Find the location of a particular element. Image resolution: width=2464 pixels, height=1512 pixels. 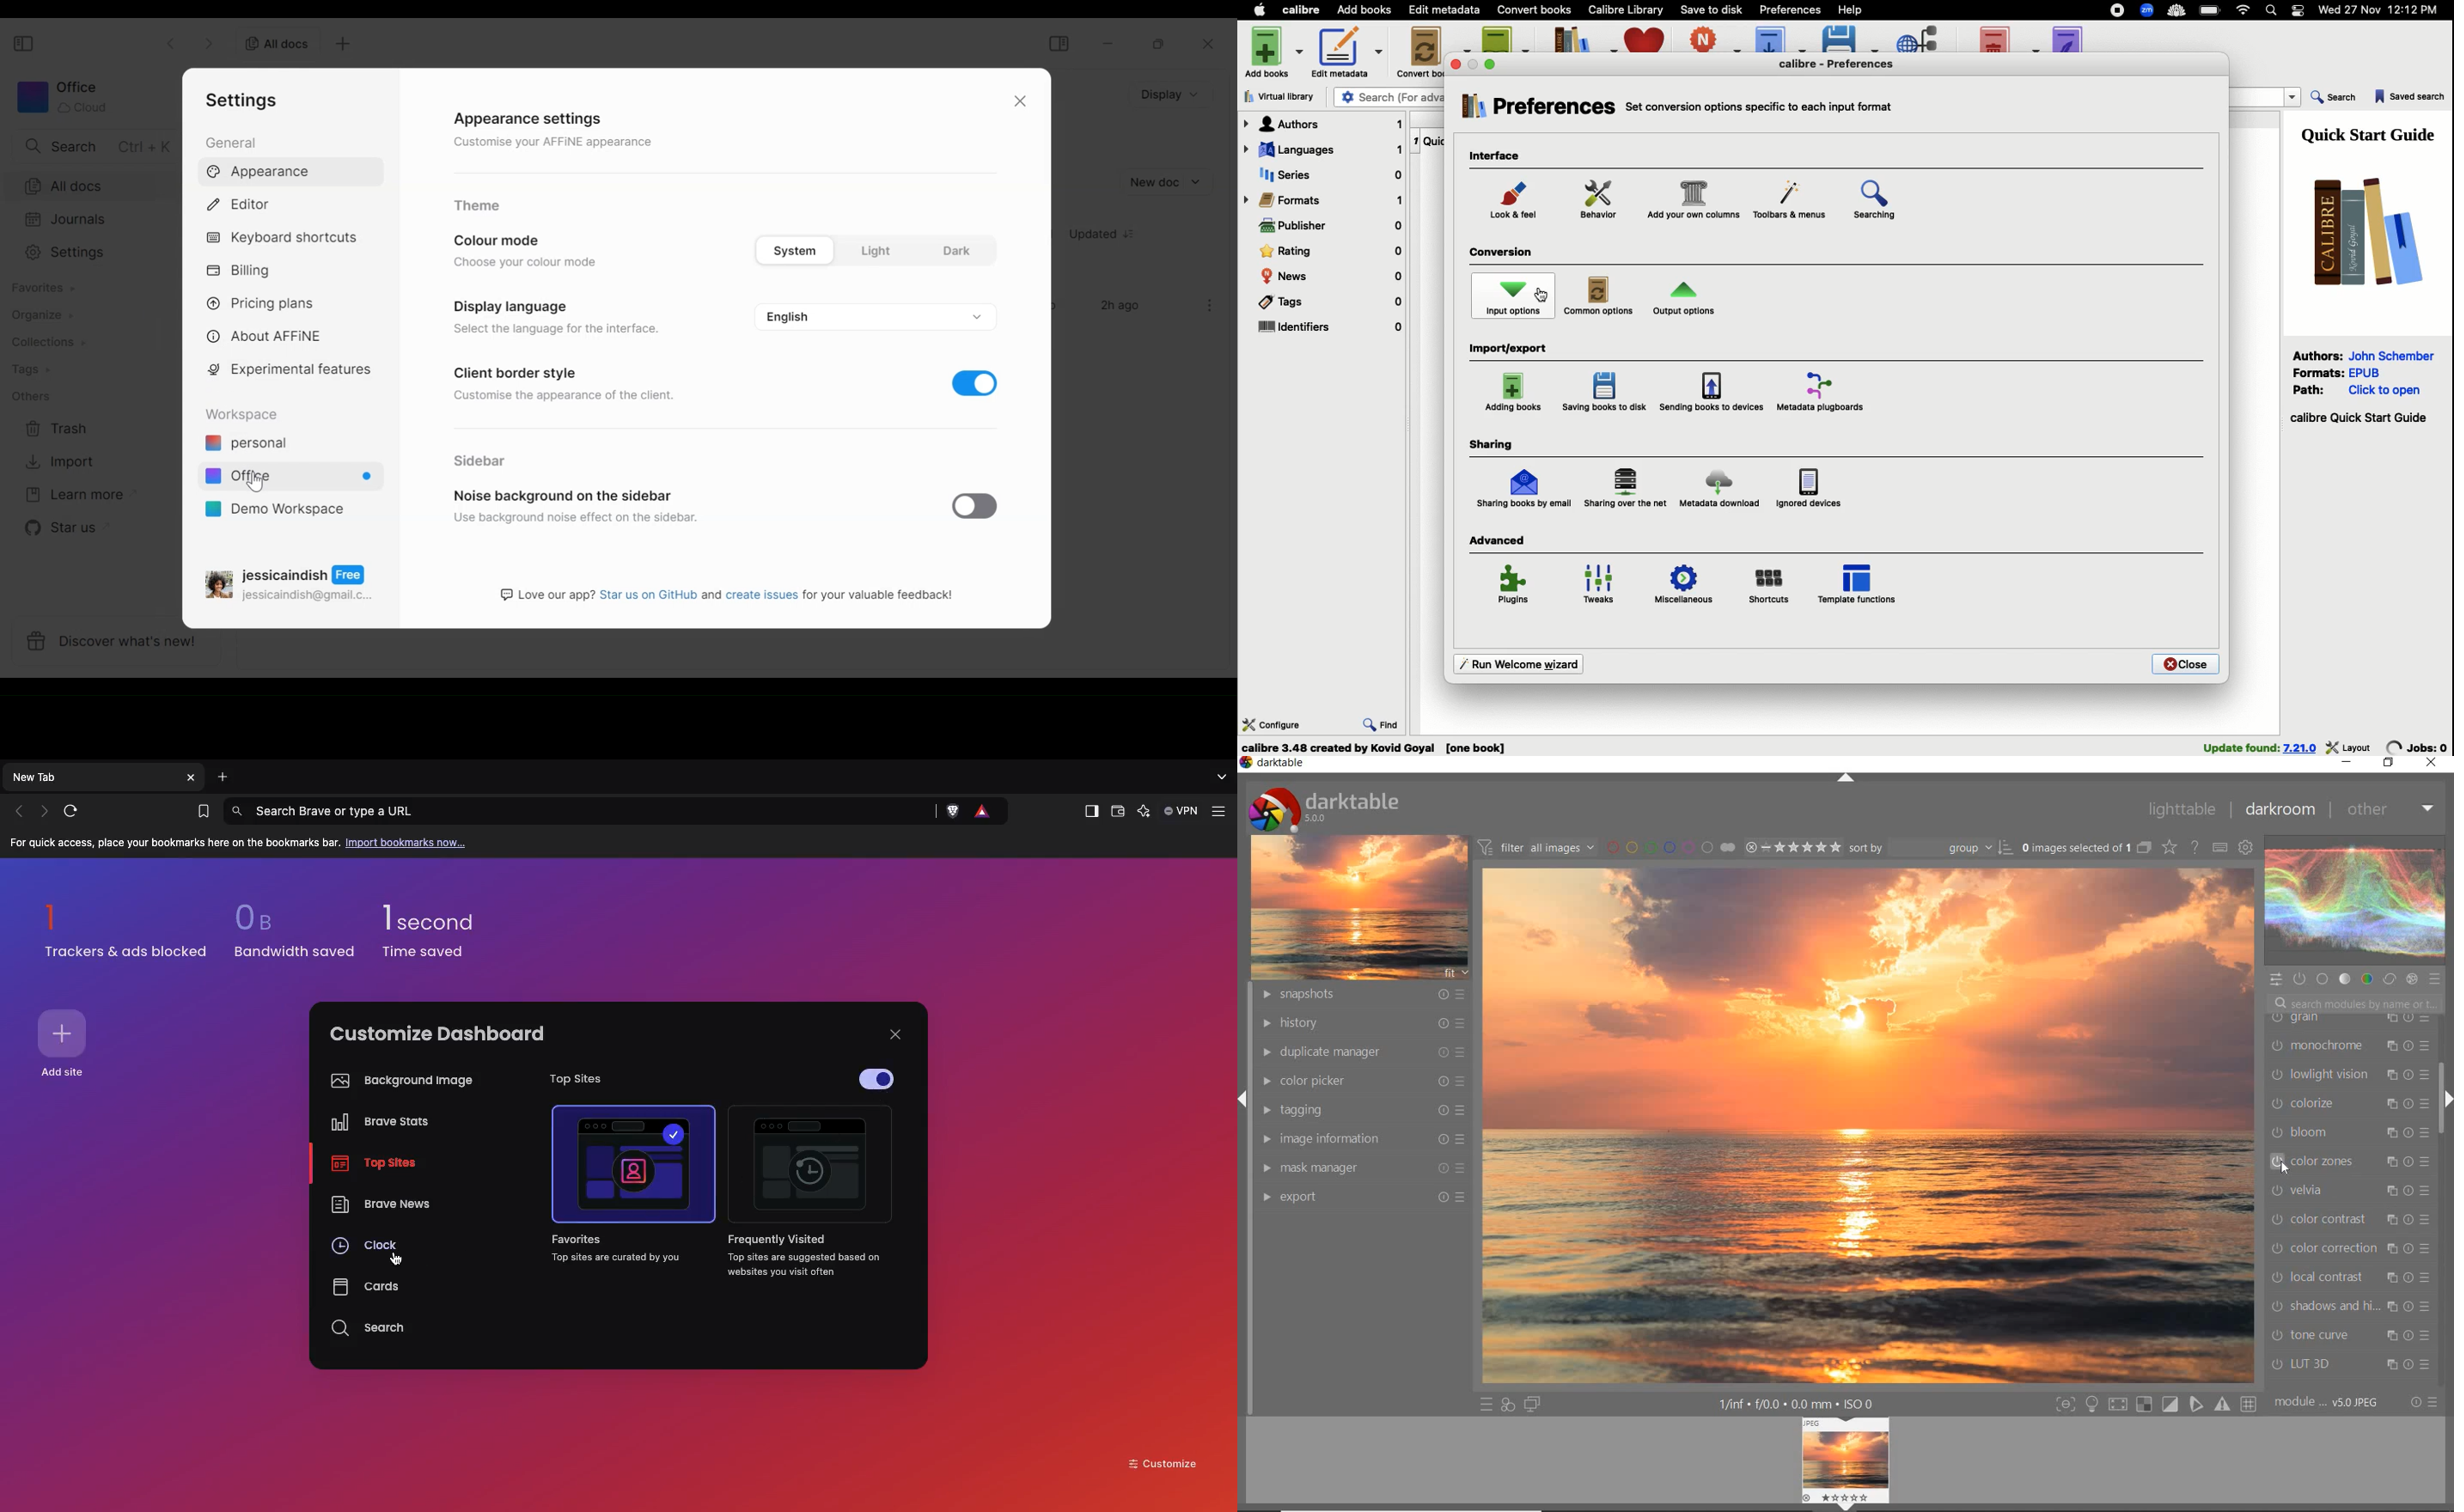

minimize is located at coordinates (2348, 761).